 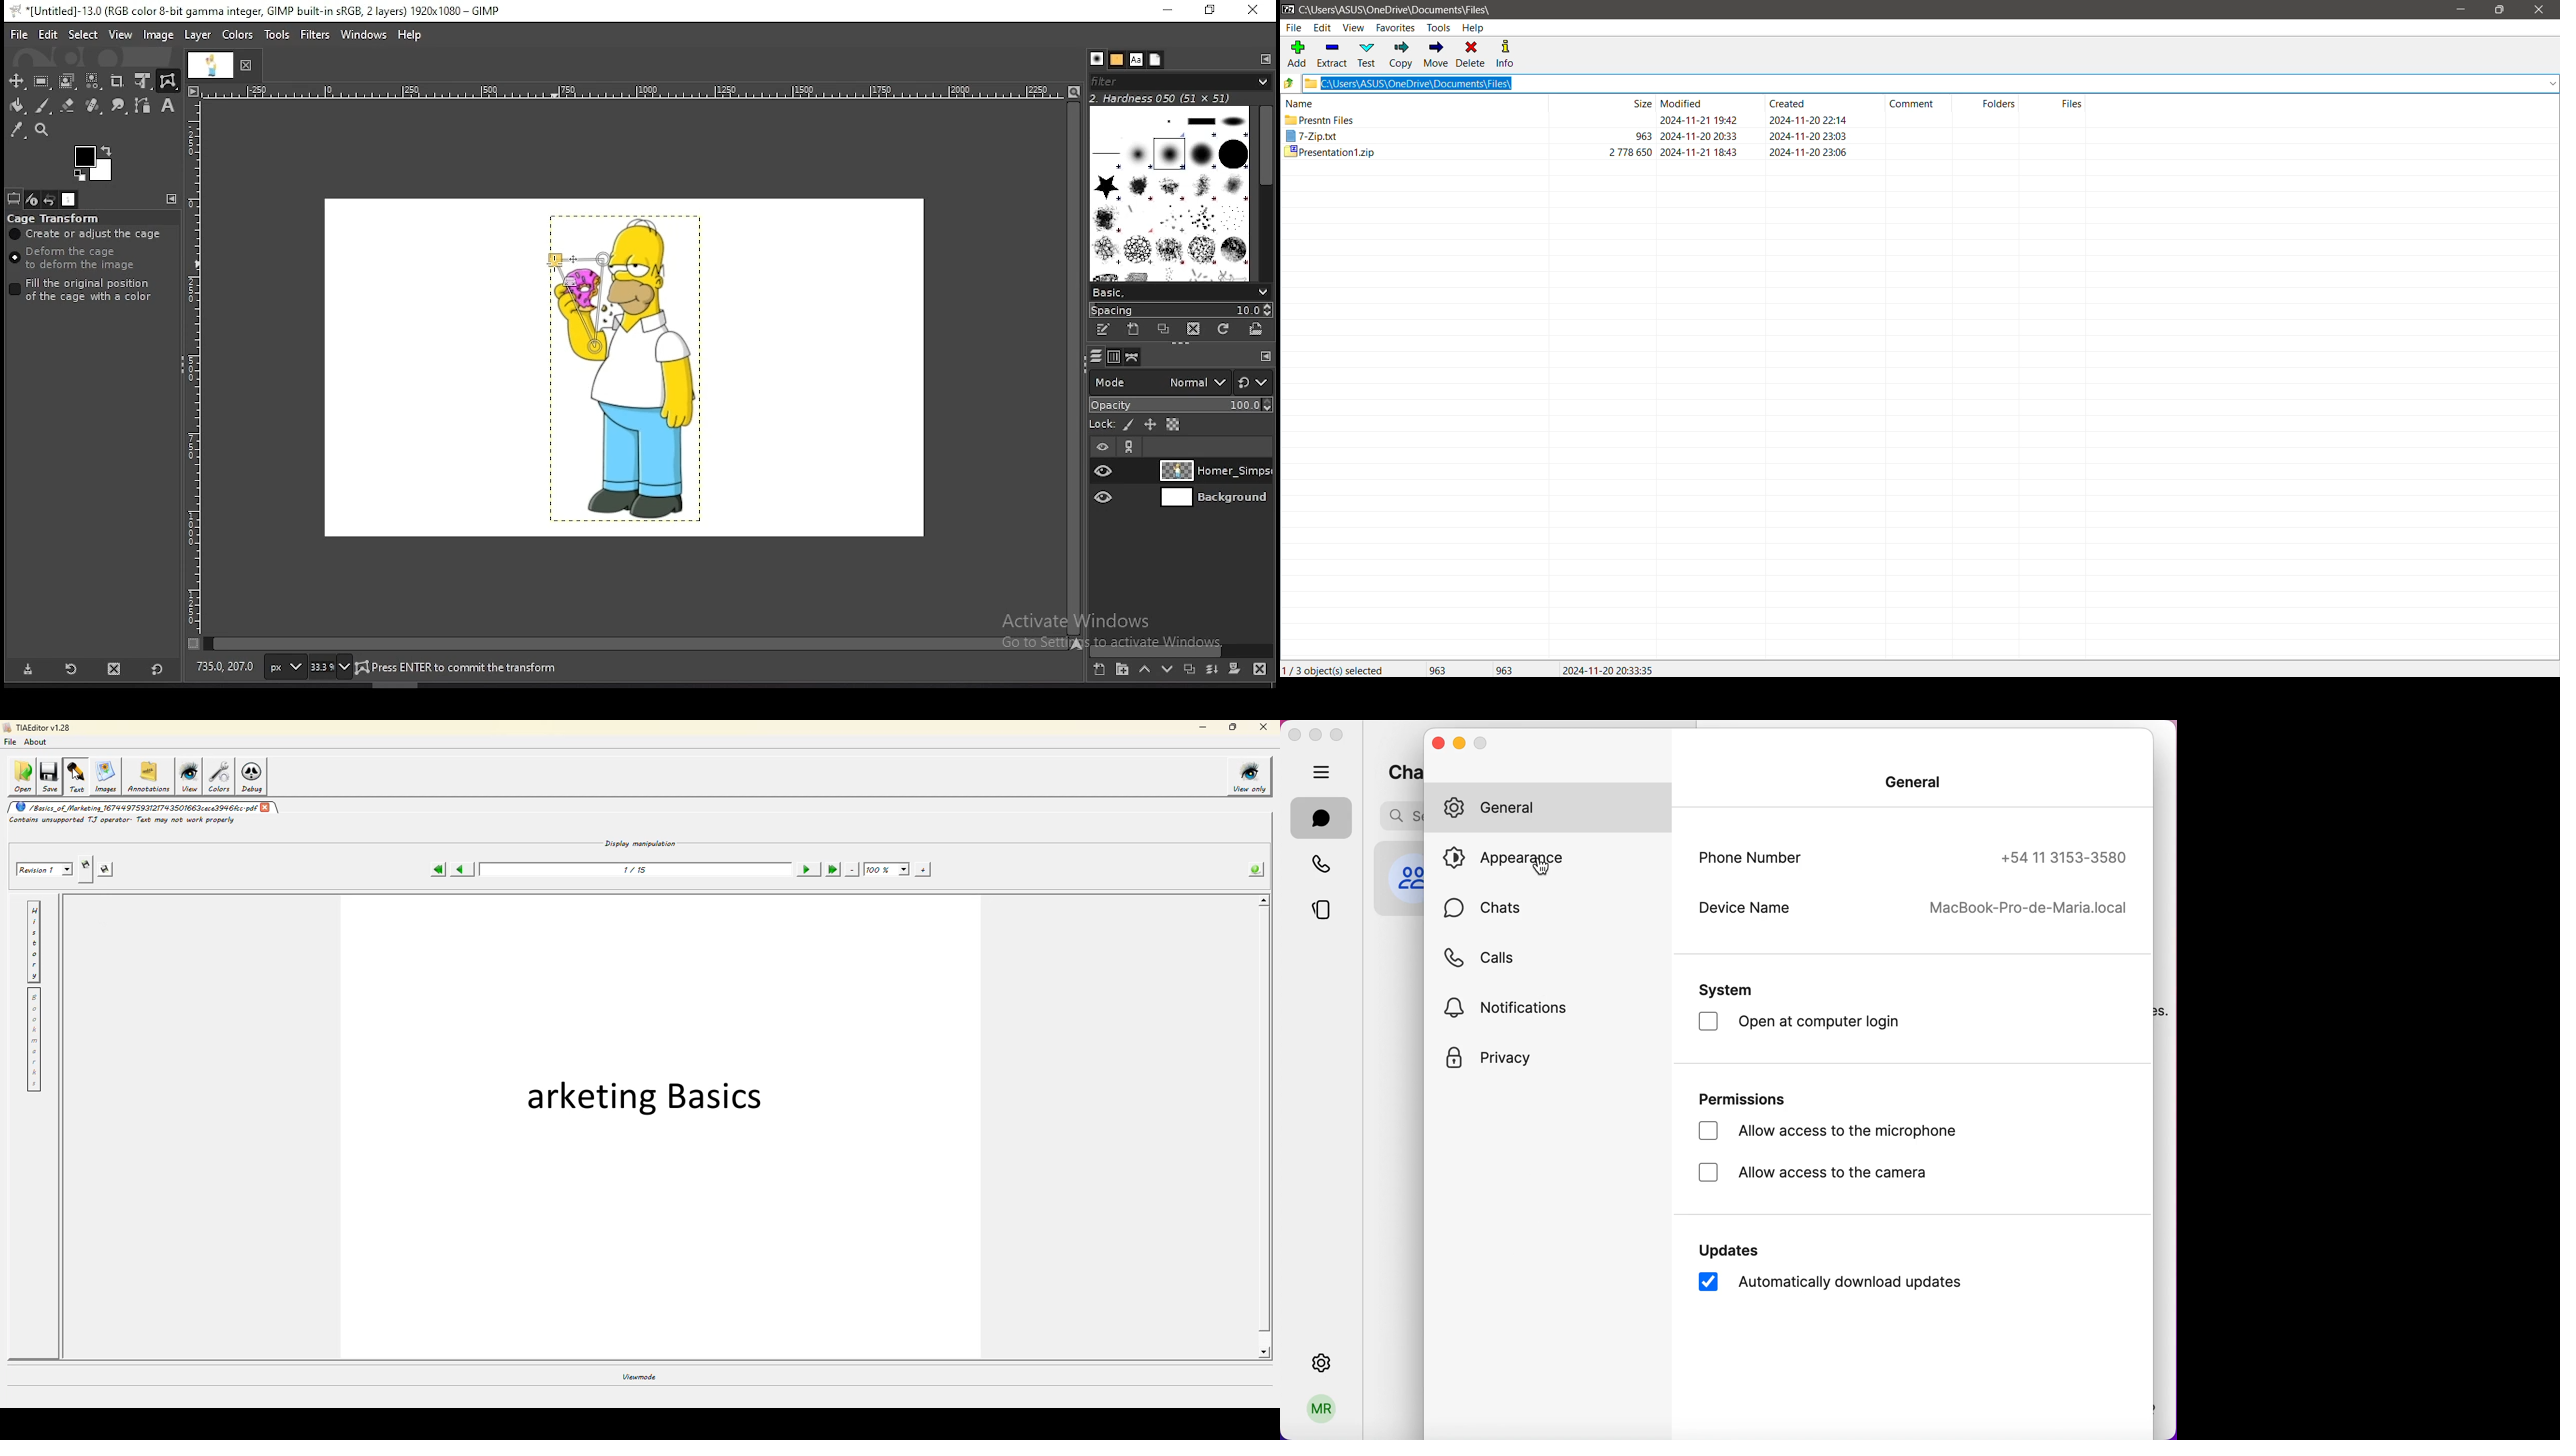 What do you see at coordinates (1397, 10) in the screenshot?
I see `Current Folder Path` at bounding box center [1397, 10].